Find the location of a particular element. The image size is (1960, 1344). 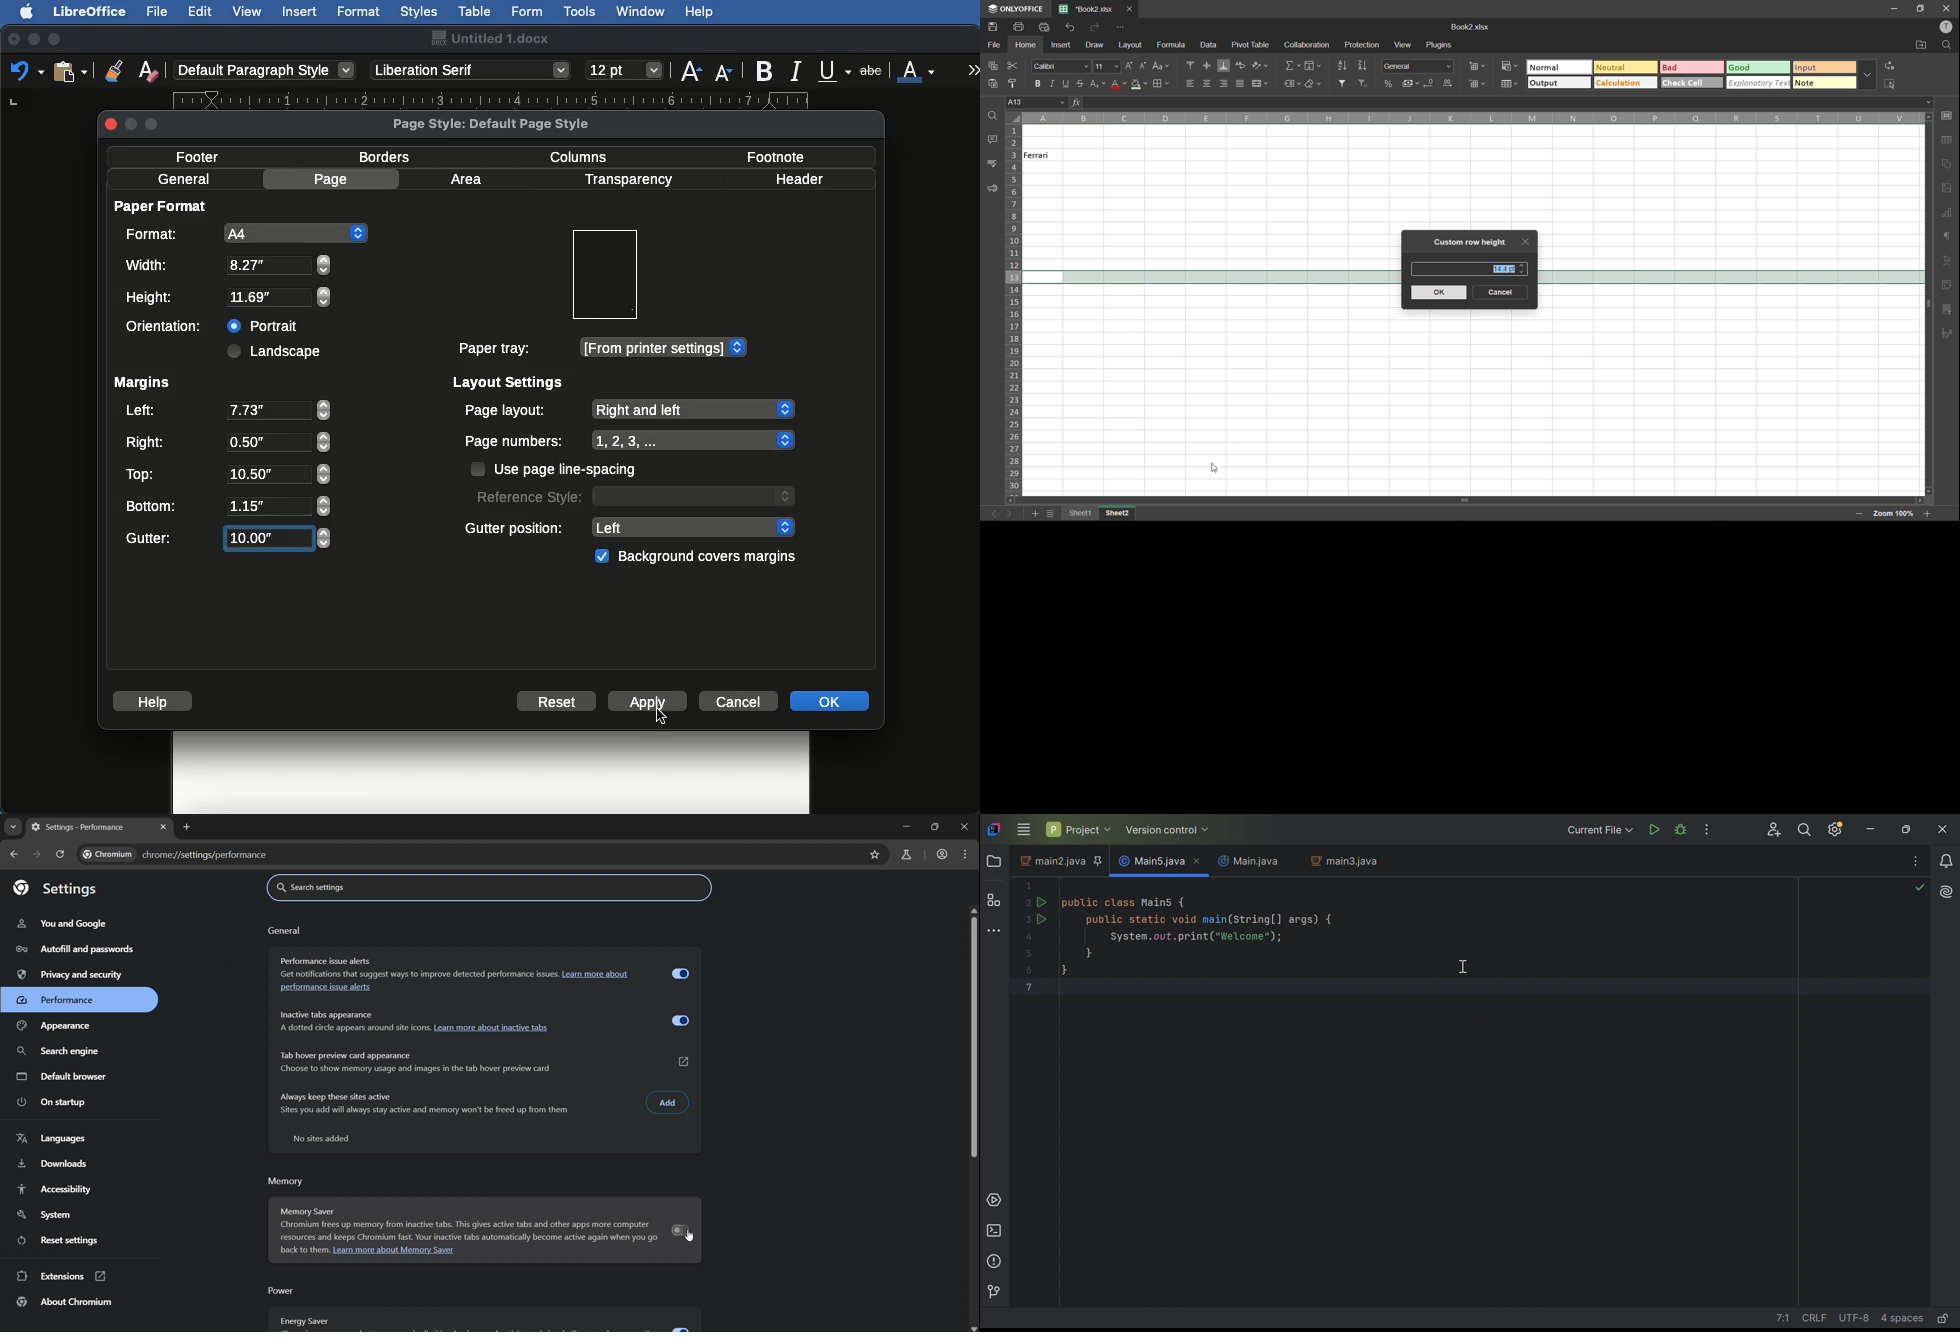

Reset is located at coordinates (557, 703).